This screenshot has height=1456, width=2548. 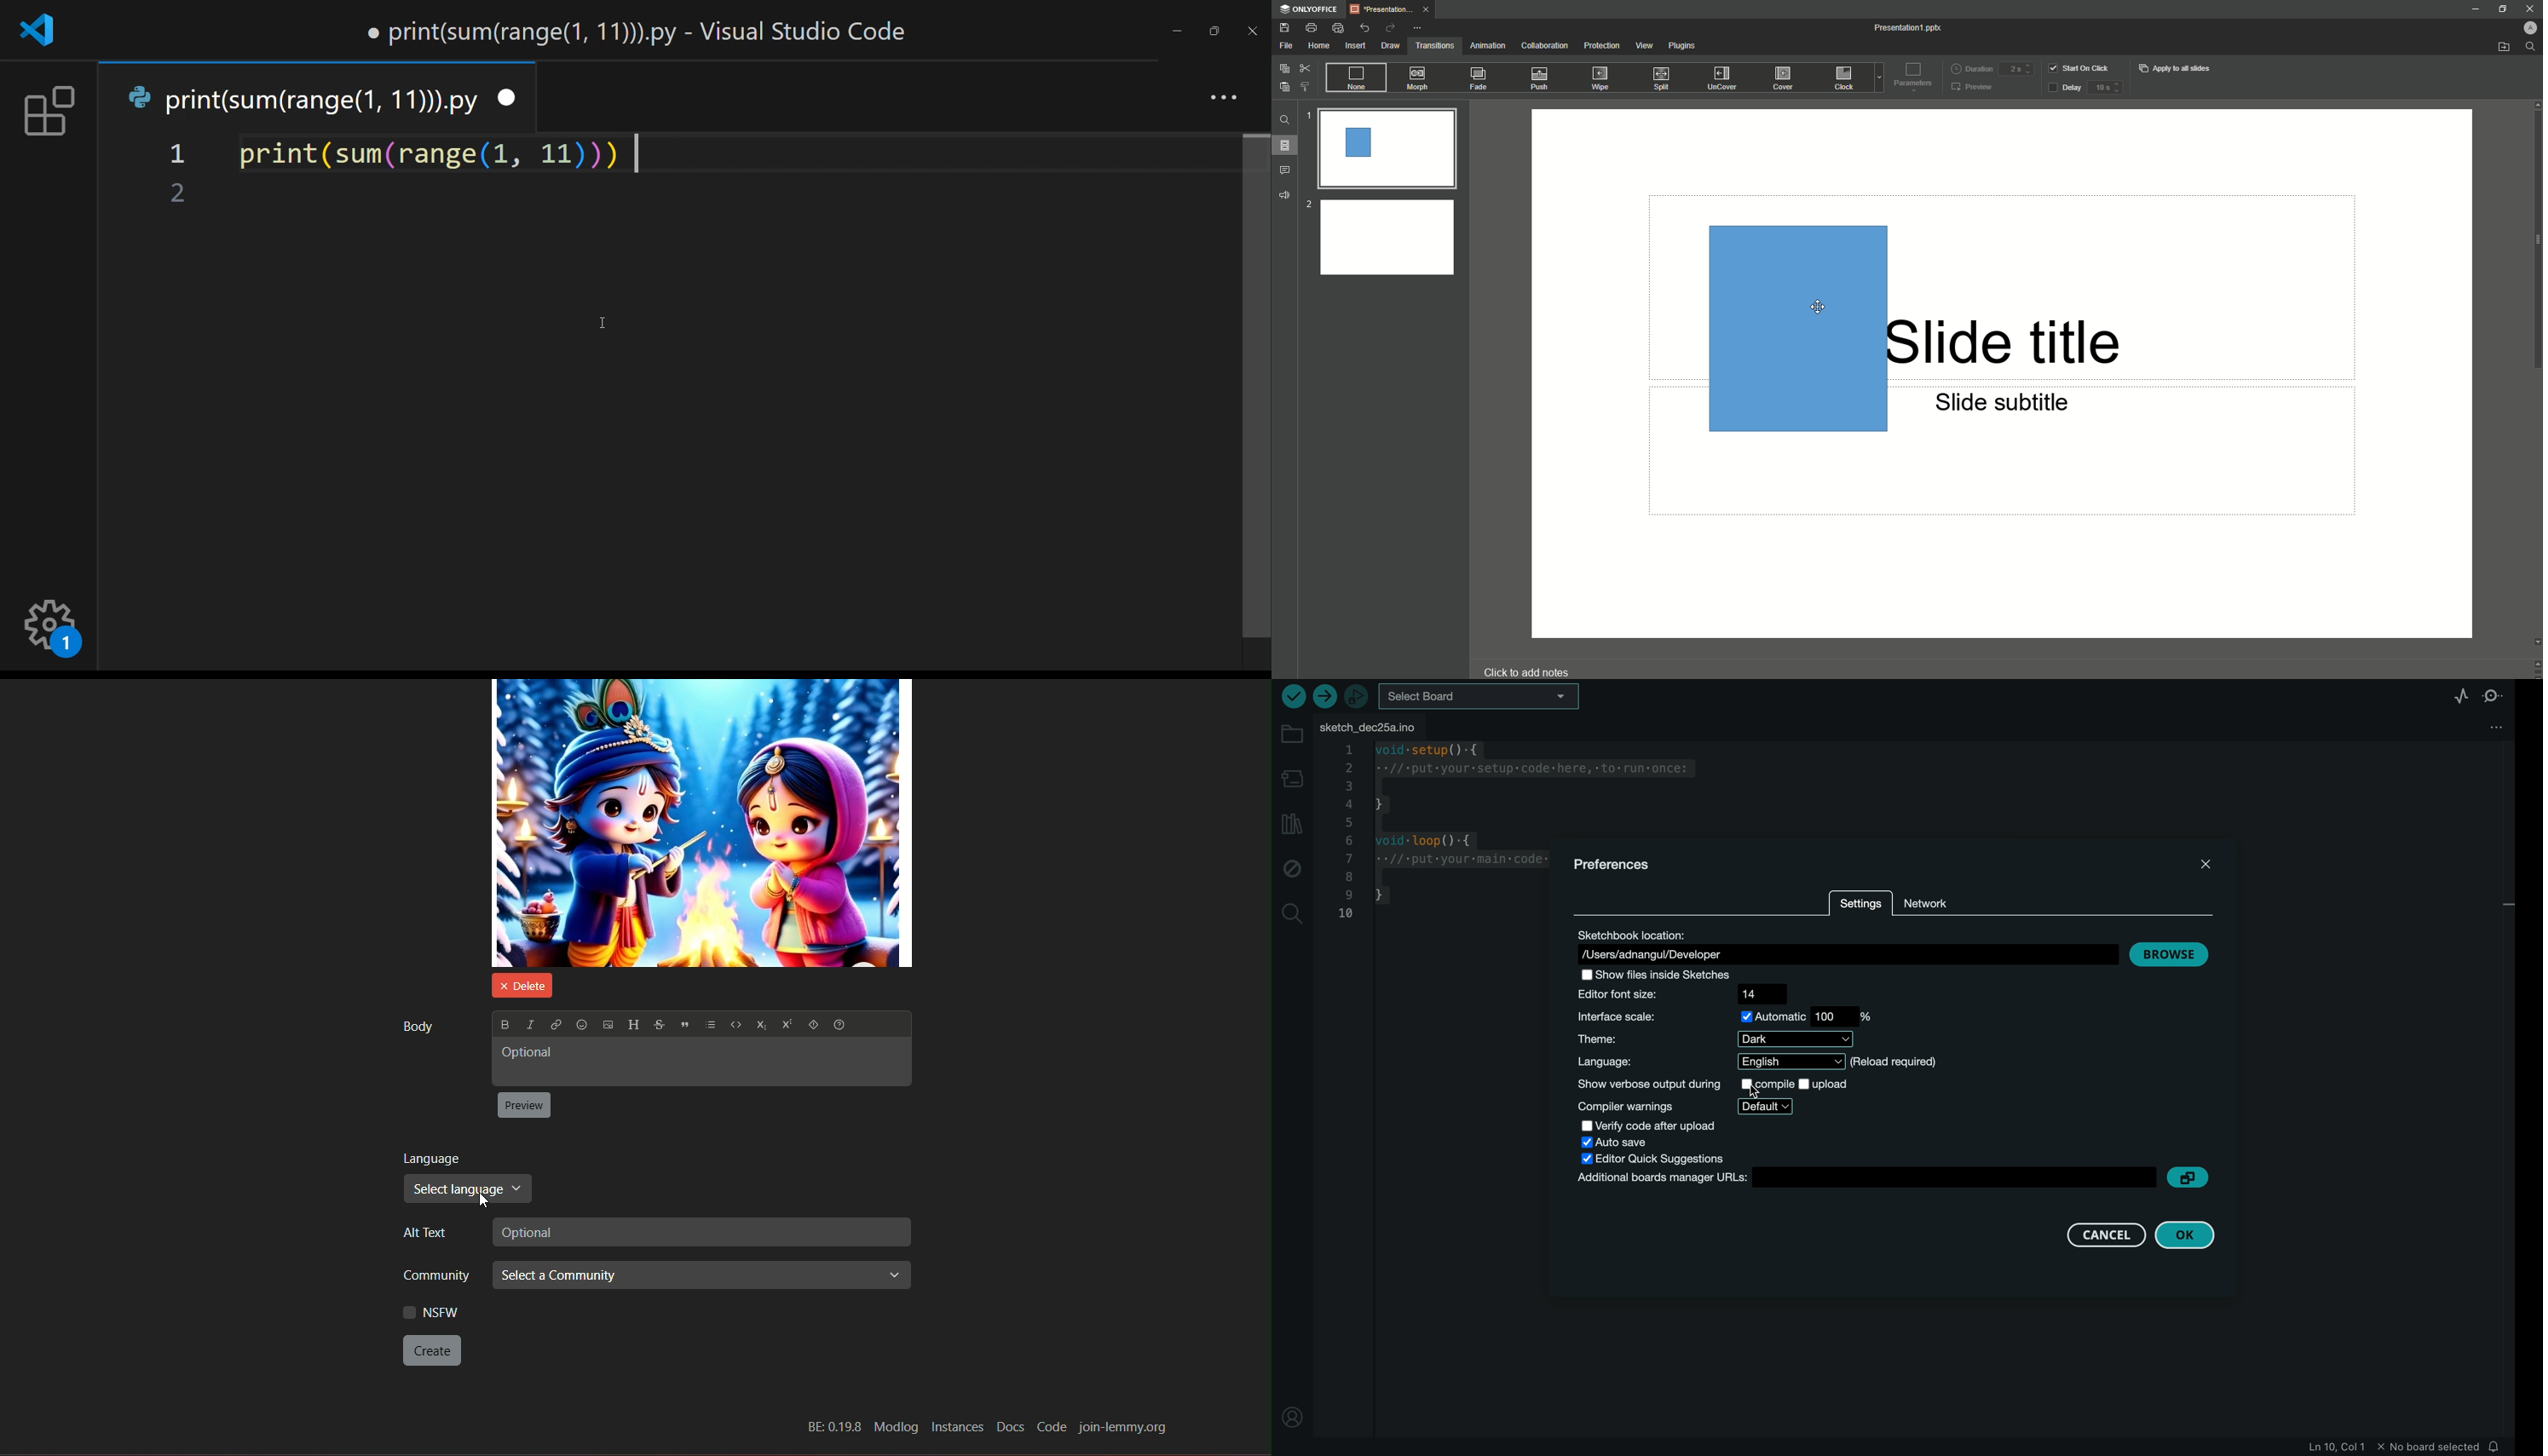 What do you see at coordinates (711, 1027) in the screenshot?
I see `list` at bounding box center [711, 1027].